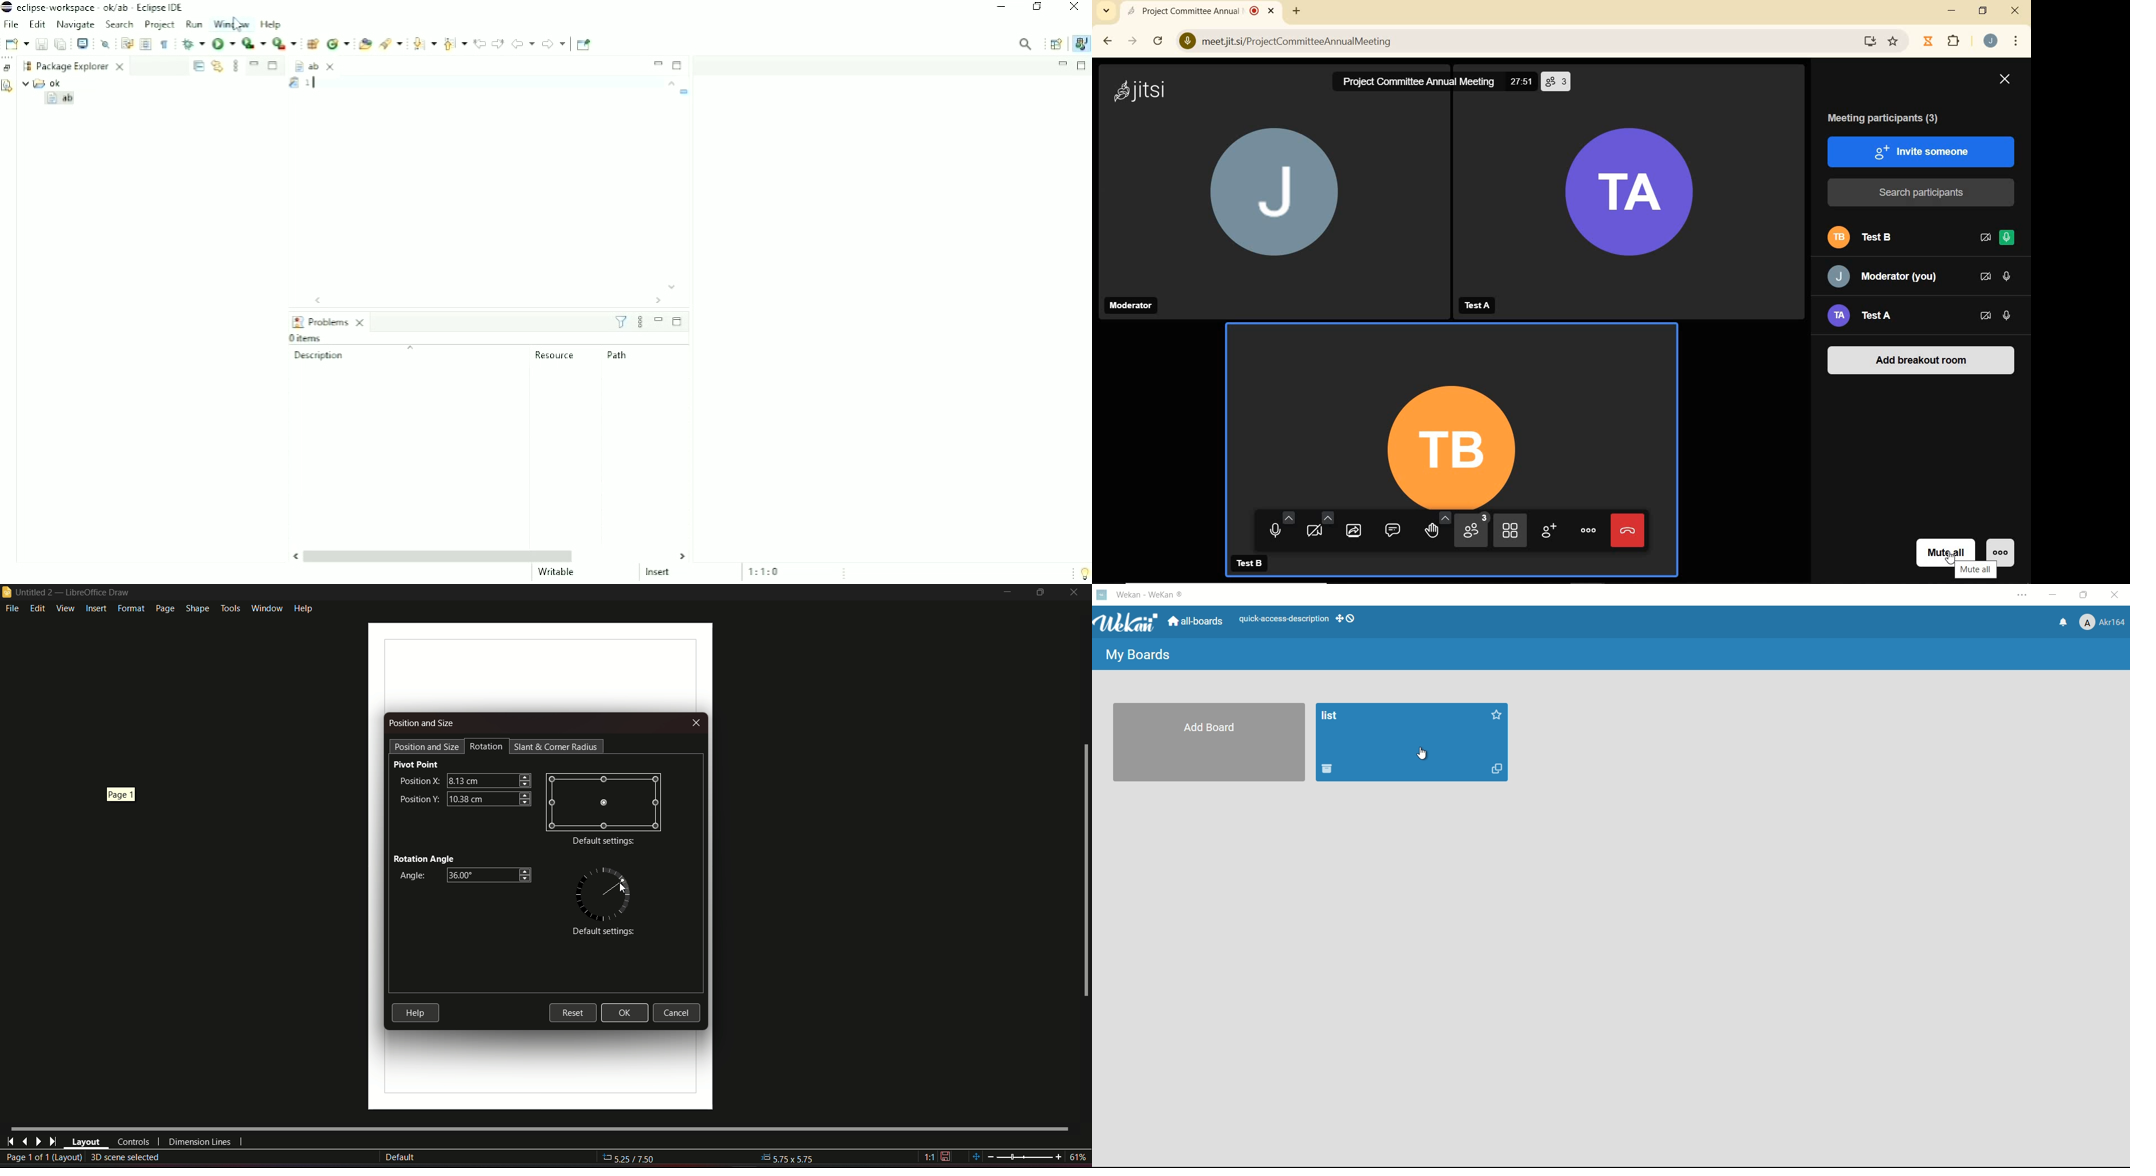 The height and width of the screenshot is (1176, 2156). I want to click on Cursor, so click(622, 889).